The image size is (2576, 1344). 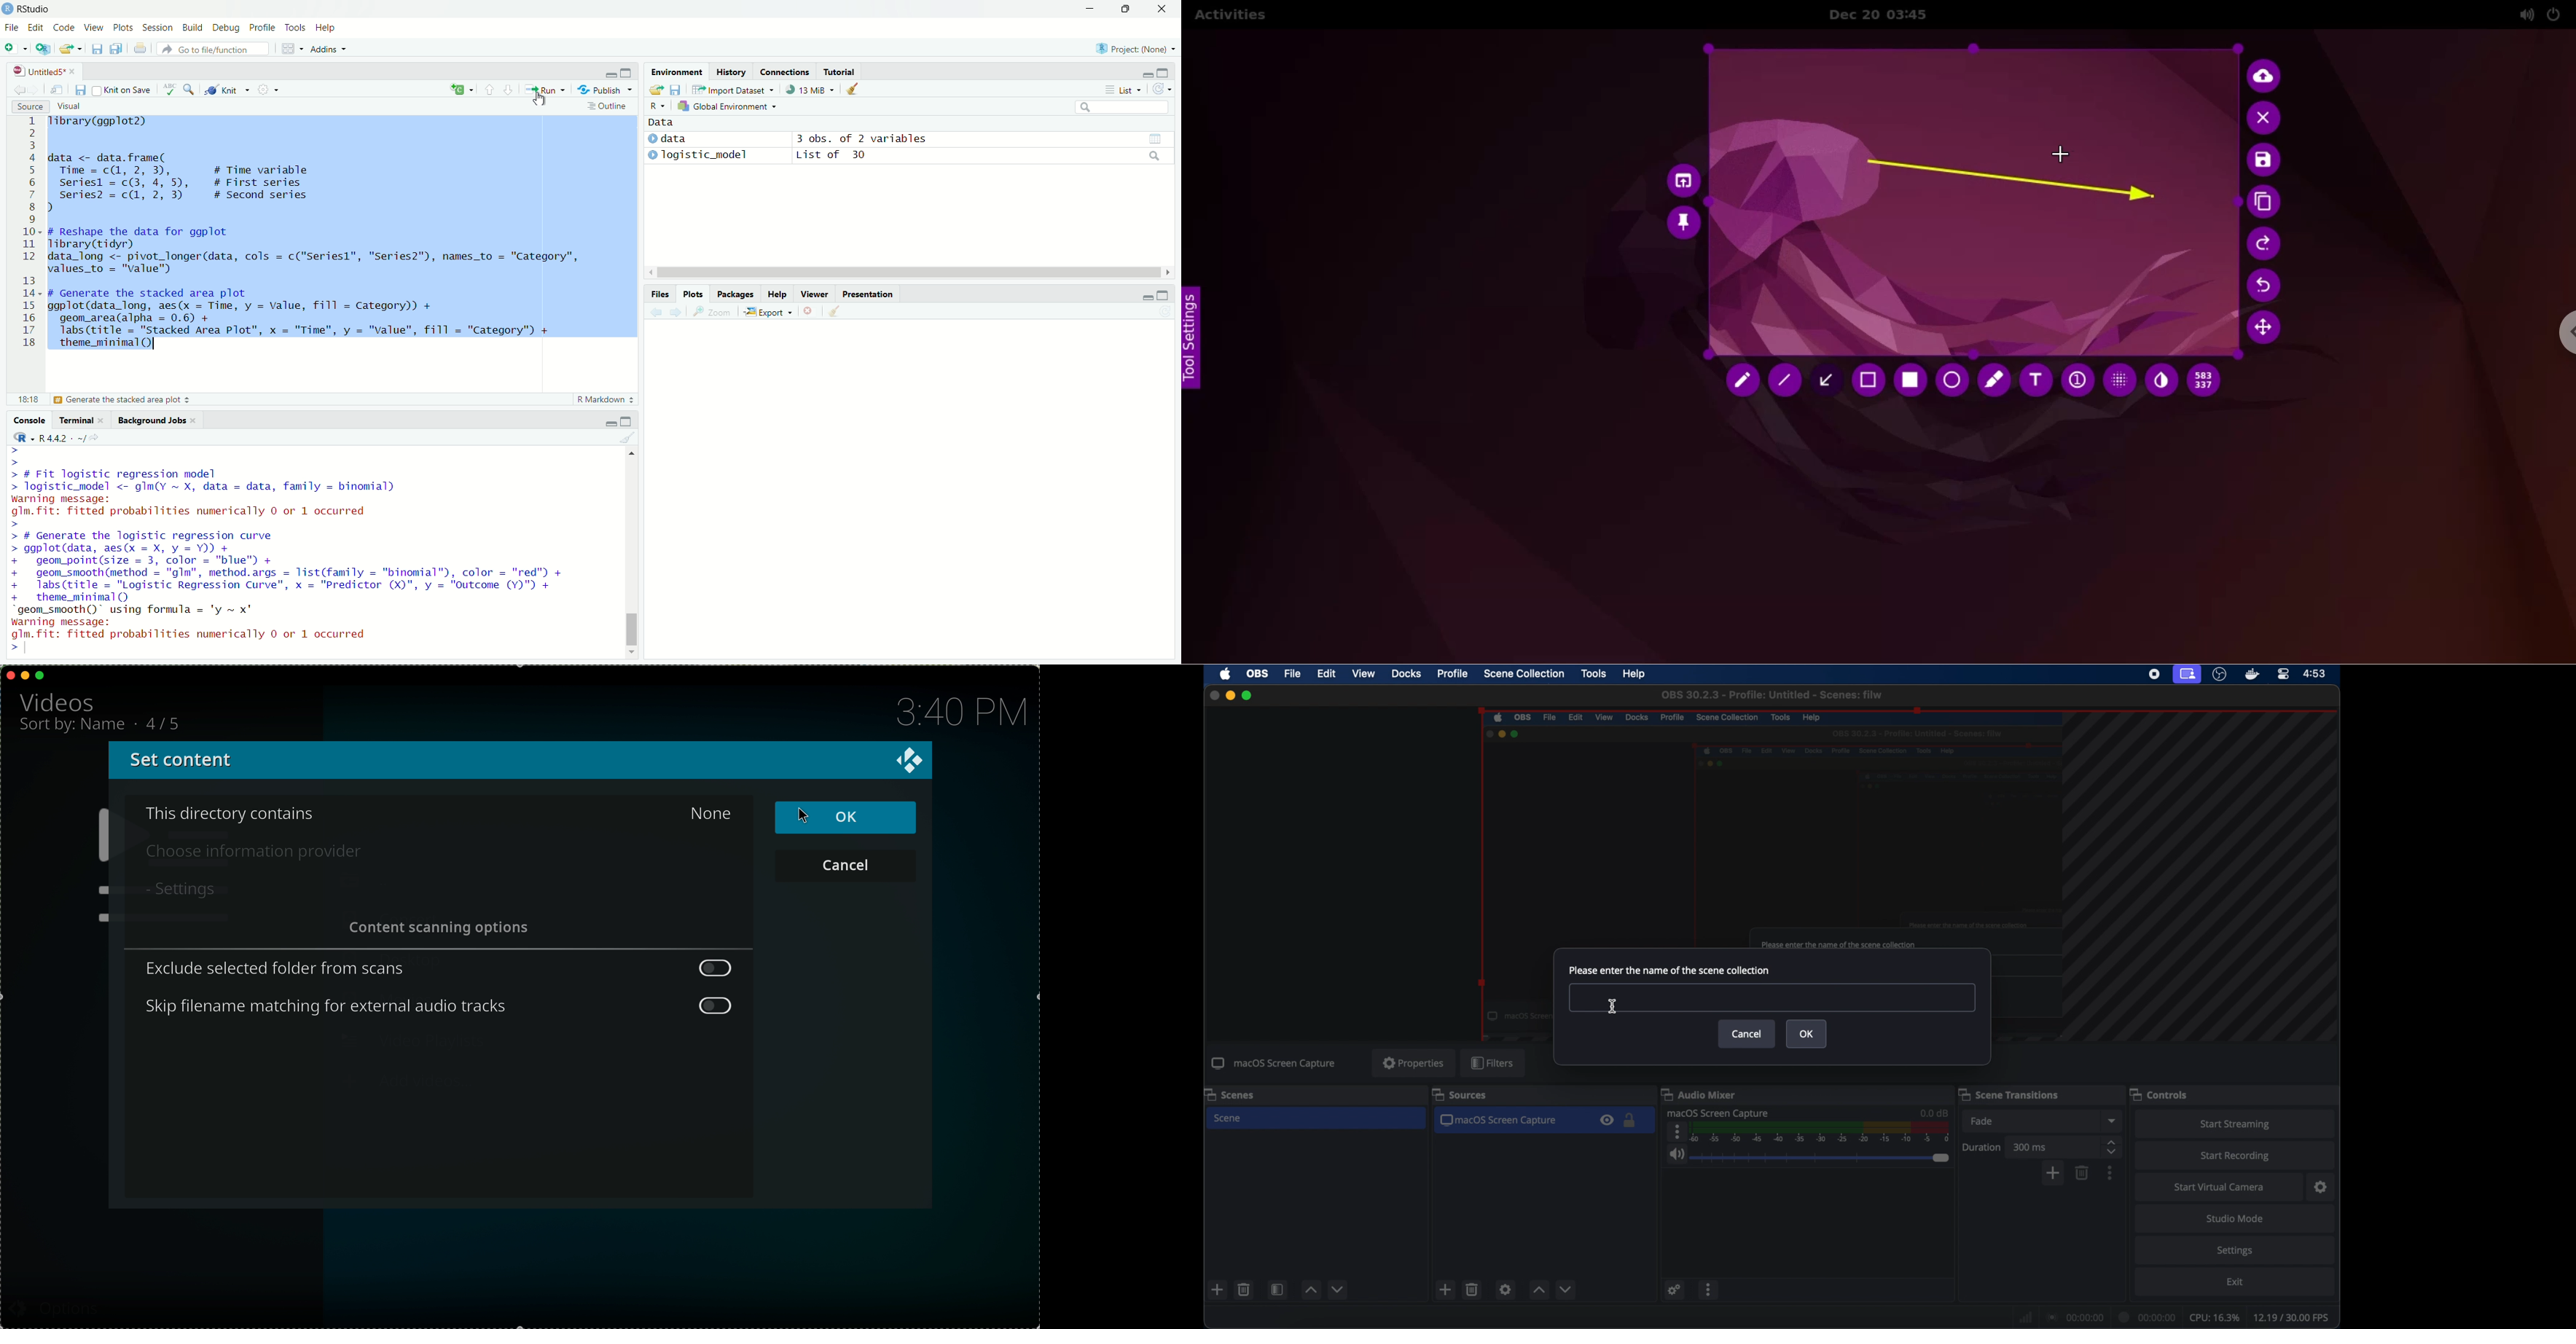 What do you see at coordinates (677, 90) in the screenshot?
I see `files` at bounding box center [677, 90].